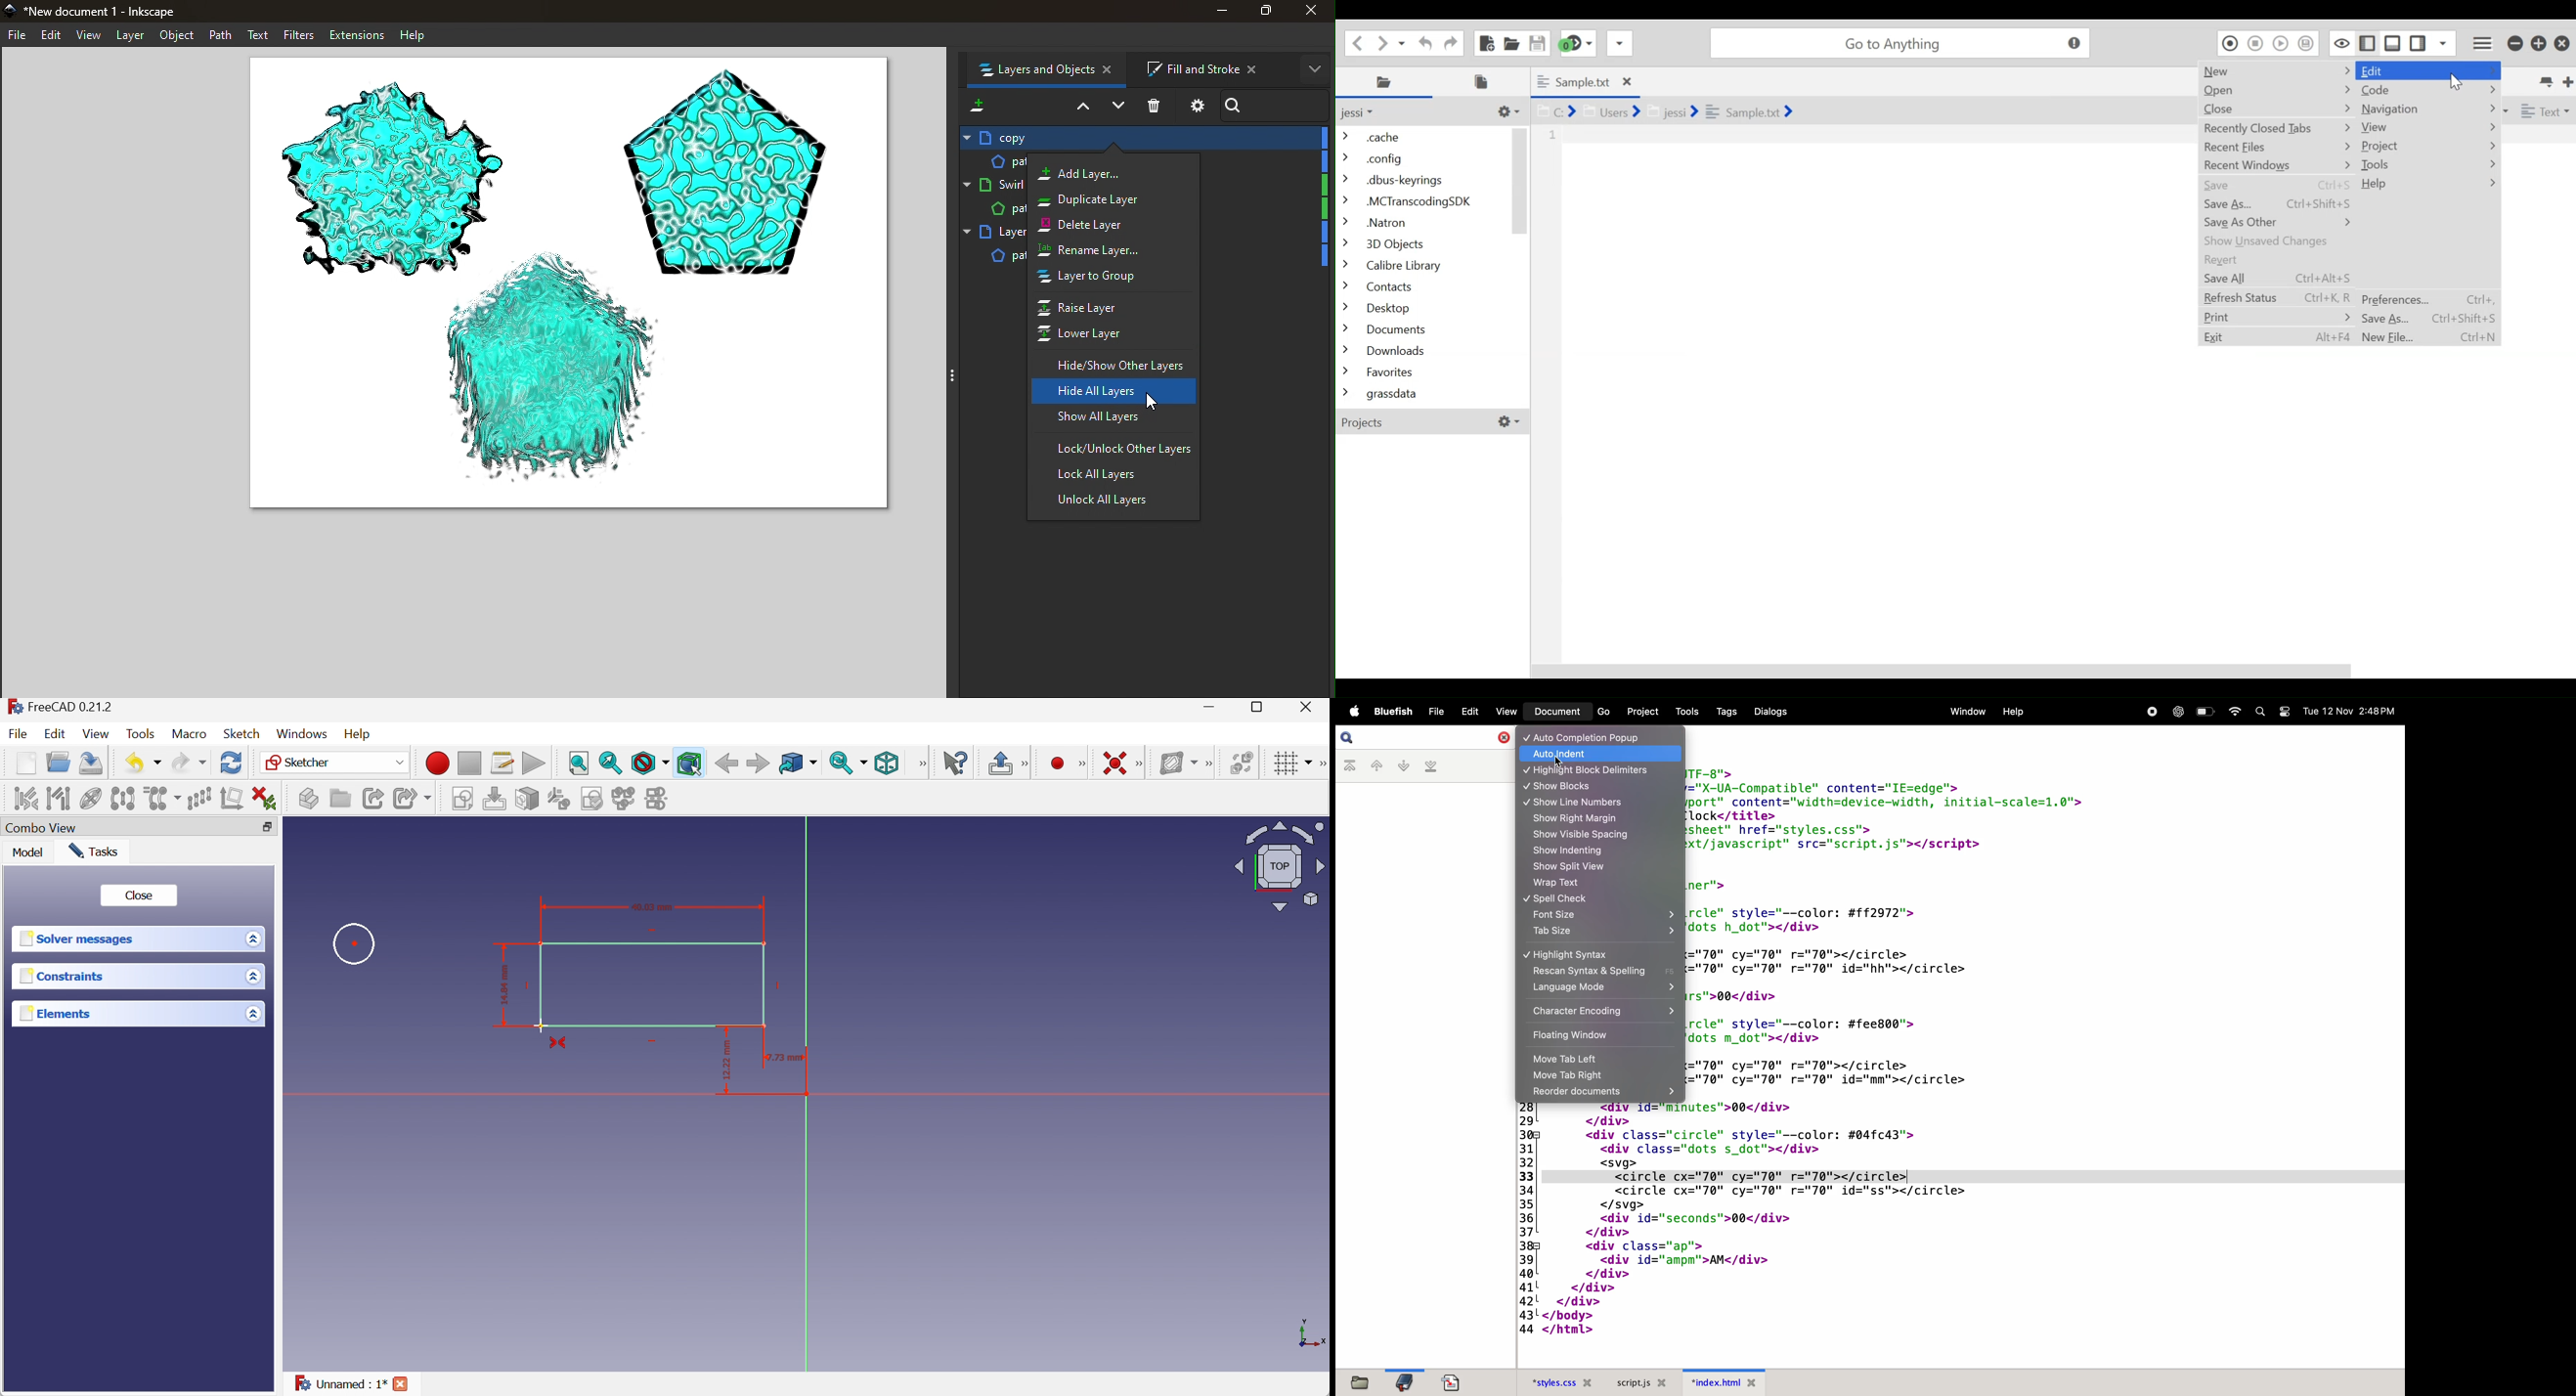  What do you see at coordinates (659, 800) in the screenshot?
I see `Mirror sketch` at bounding box center [659, 800].